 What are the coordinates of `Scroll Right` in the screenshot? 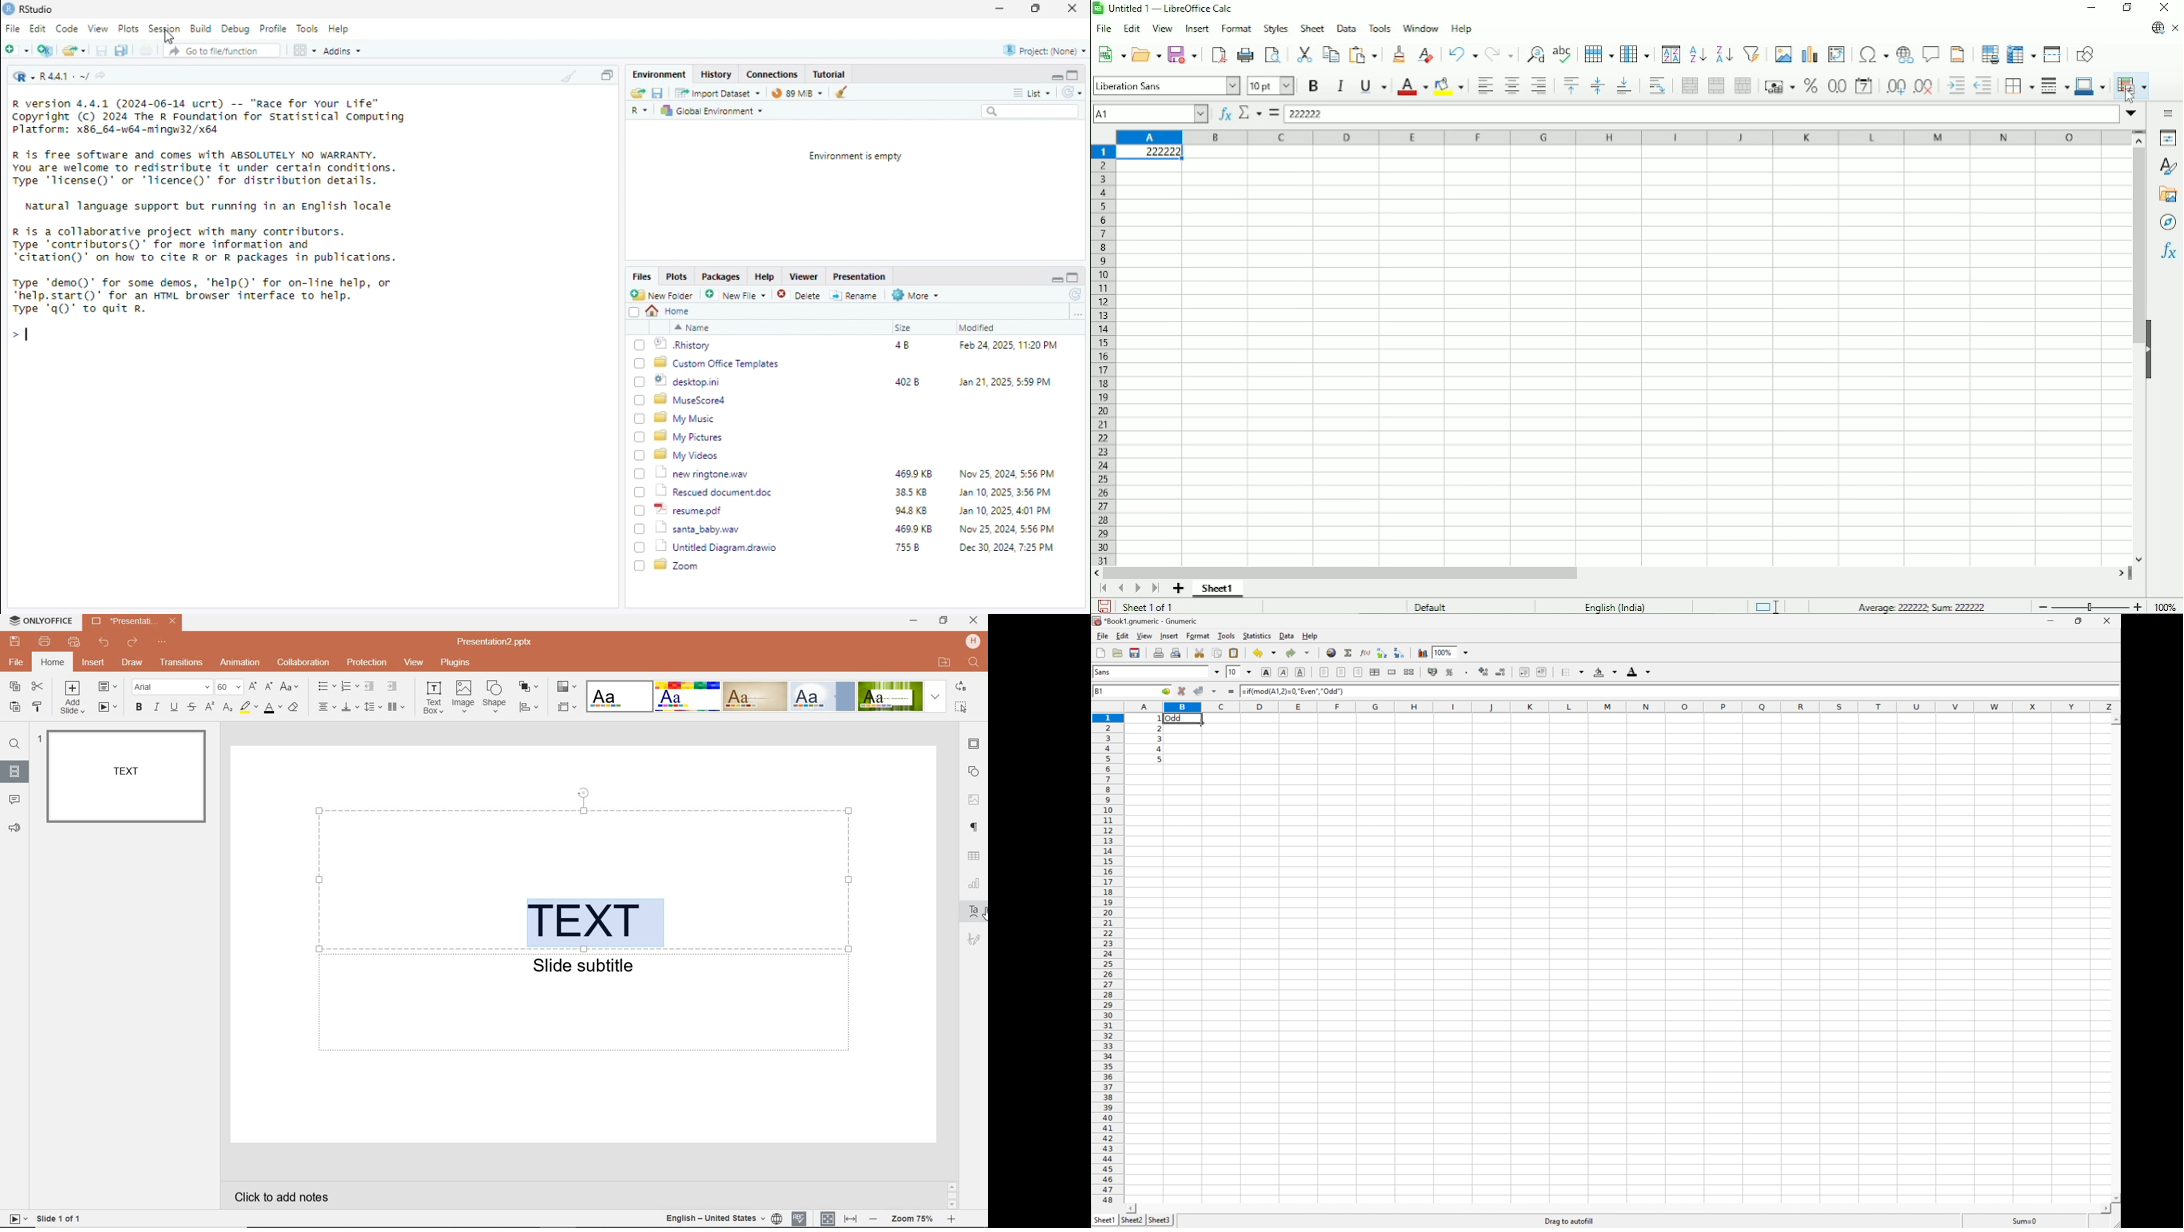 It's located at (2100, 1208).